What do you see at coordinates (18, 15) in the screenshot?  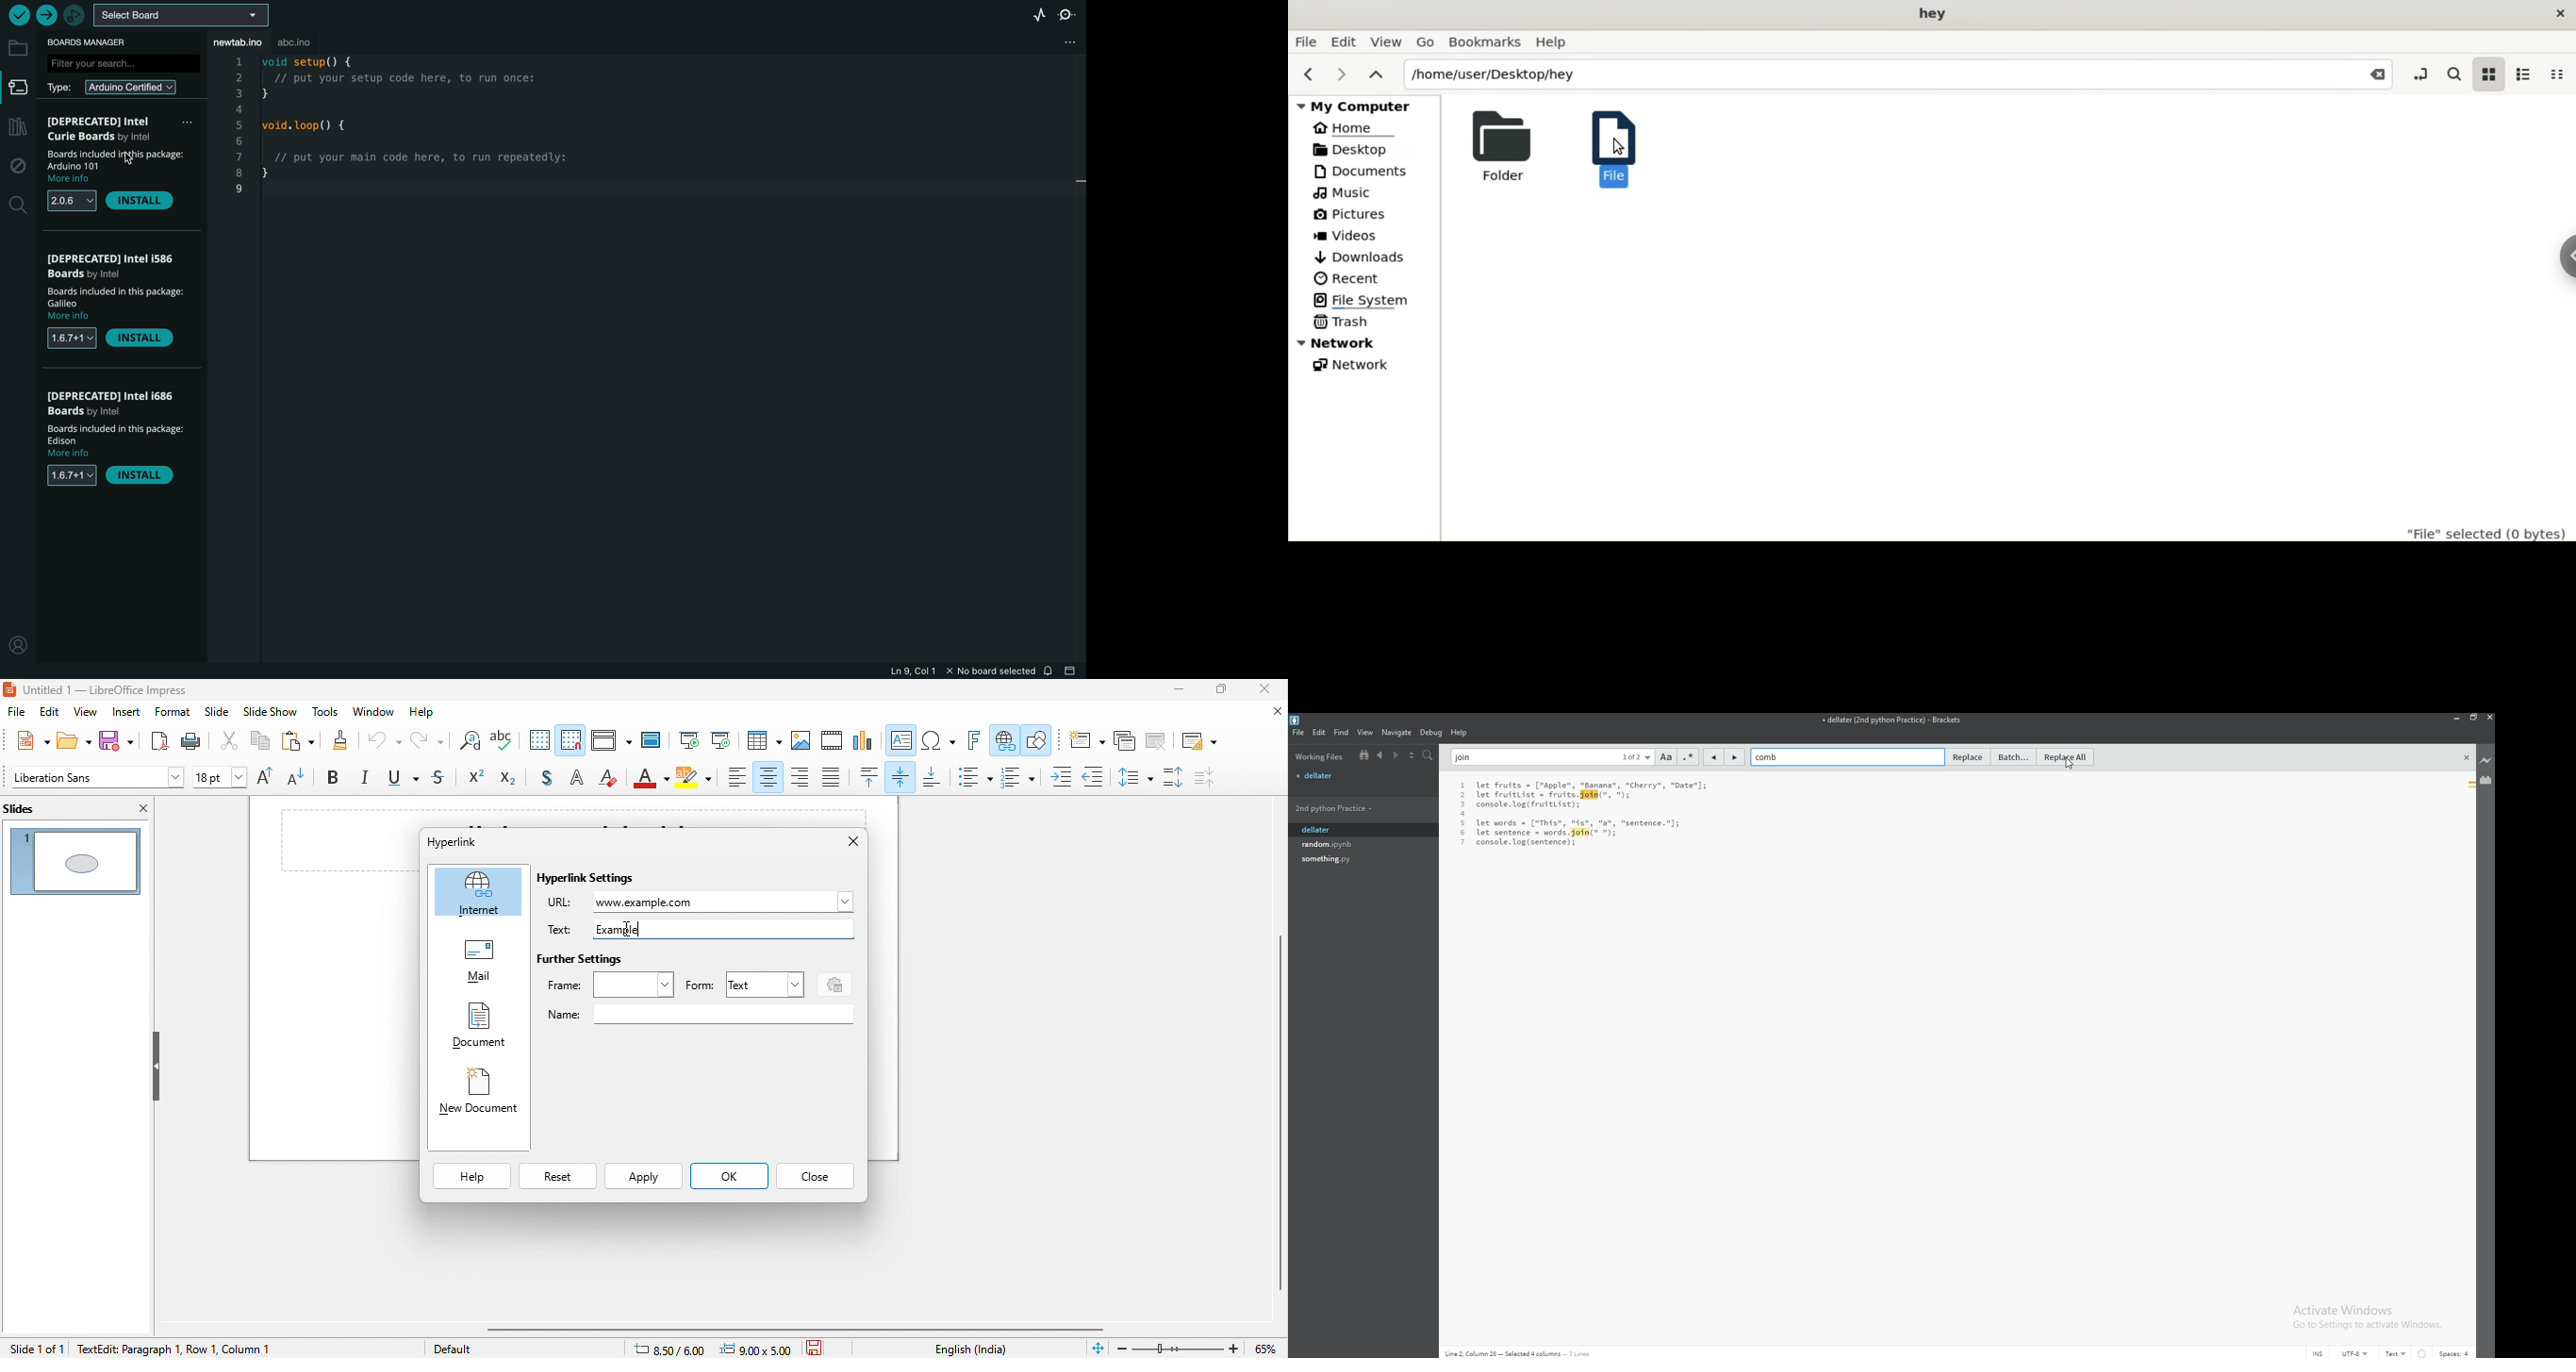 I see `verify` at bounding box center [18, 15].